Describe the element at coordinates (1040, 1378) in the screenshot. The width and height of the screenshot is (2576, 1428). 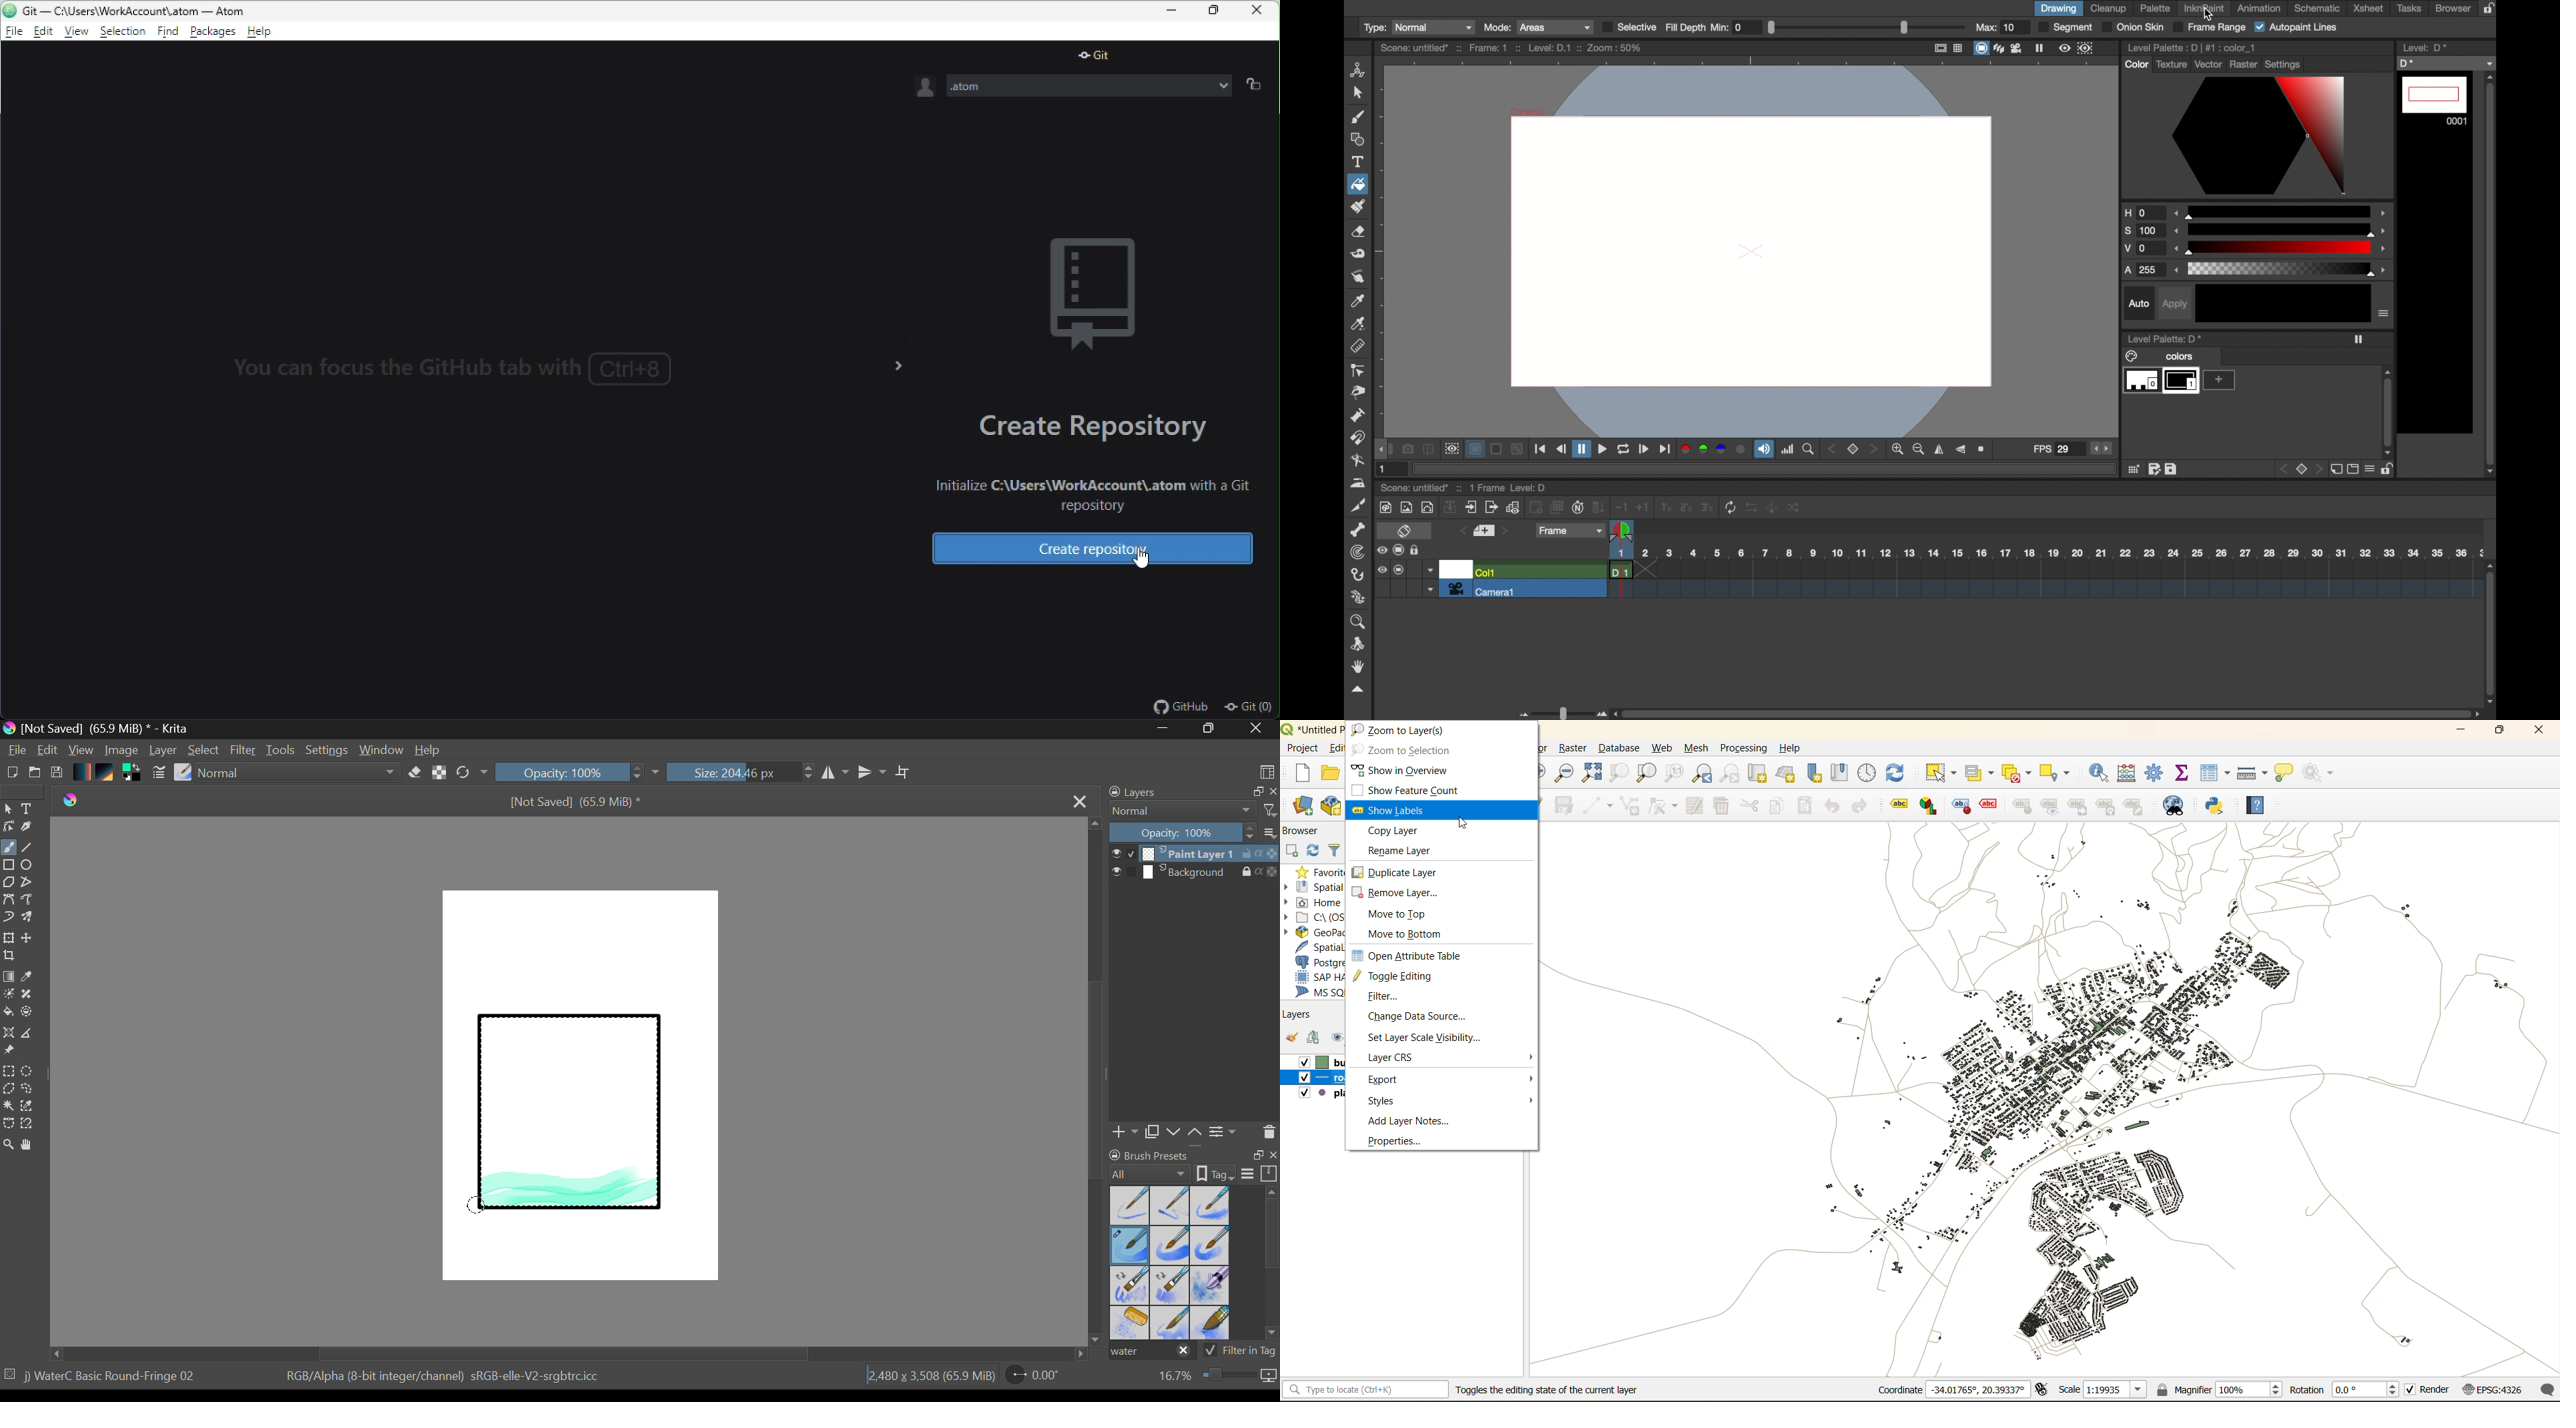
I see `Page Rotation` at that location.